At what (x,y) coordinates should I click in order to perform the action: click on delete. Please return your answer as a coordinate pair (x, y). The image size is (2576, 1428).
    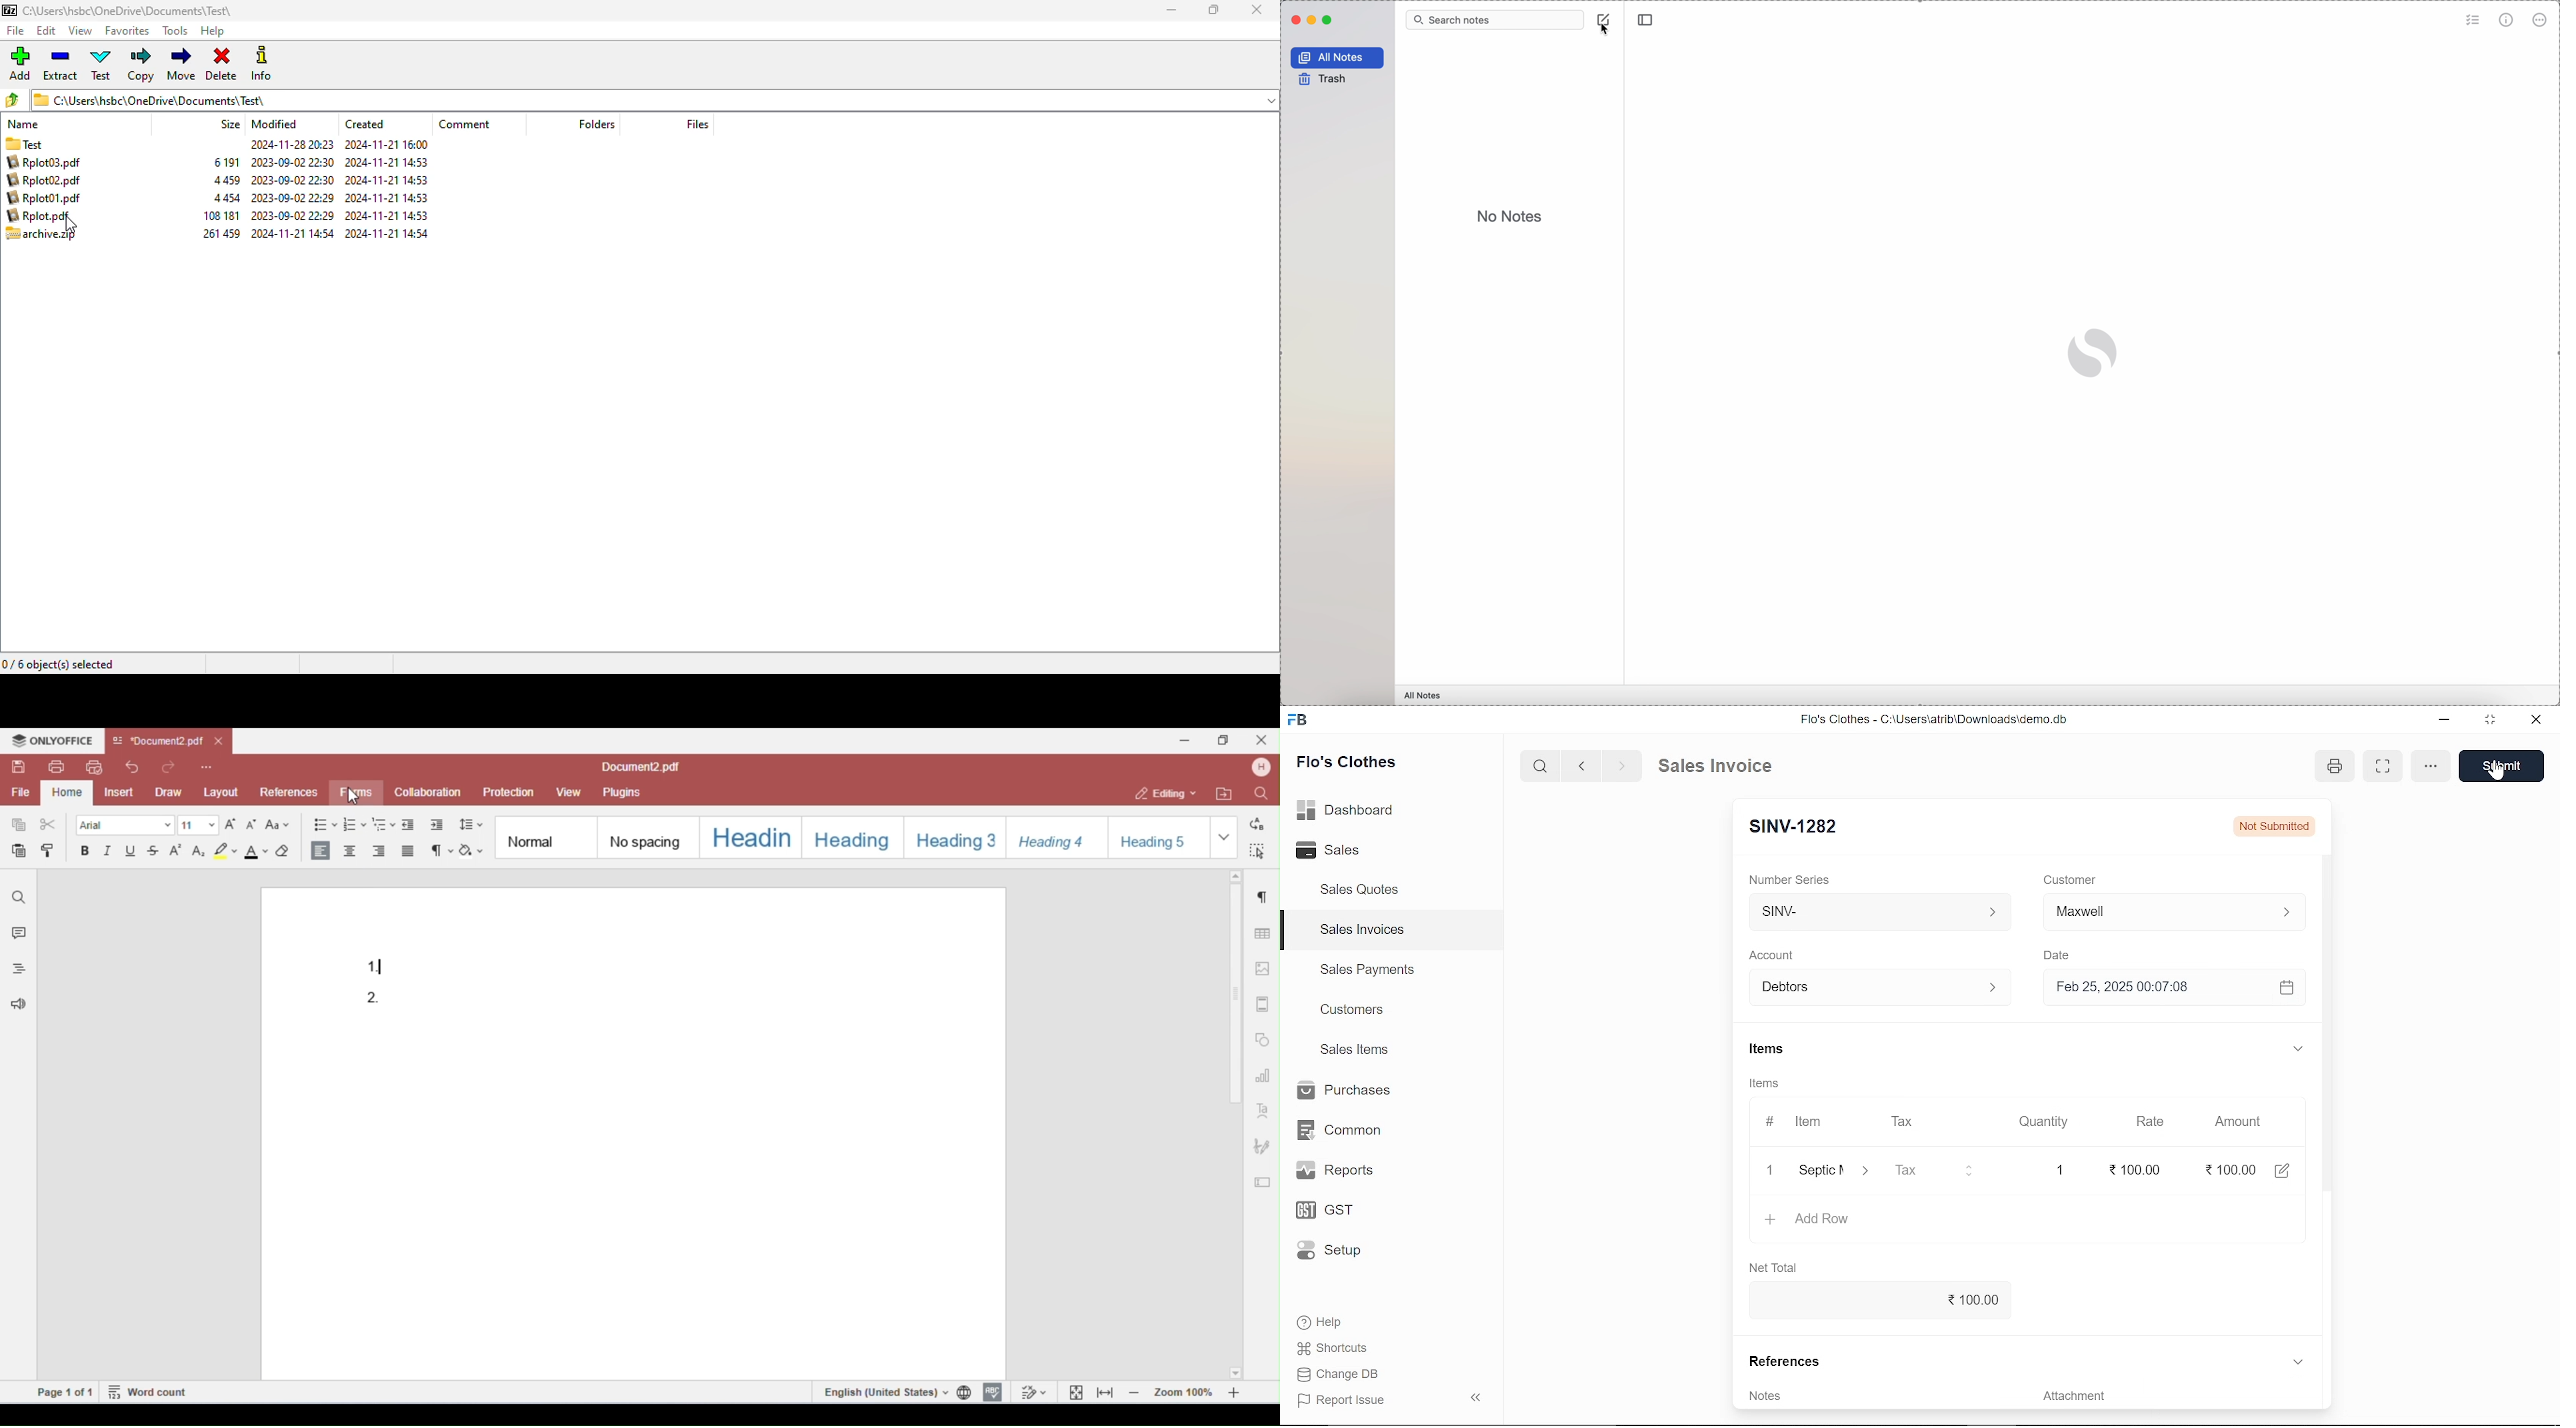
    Looking at the image, I should click on (221, 65).